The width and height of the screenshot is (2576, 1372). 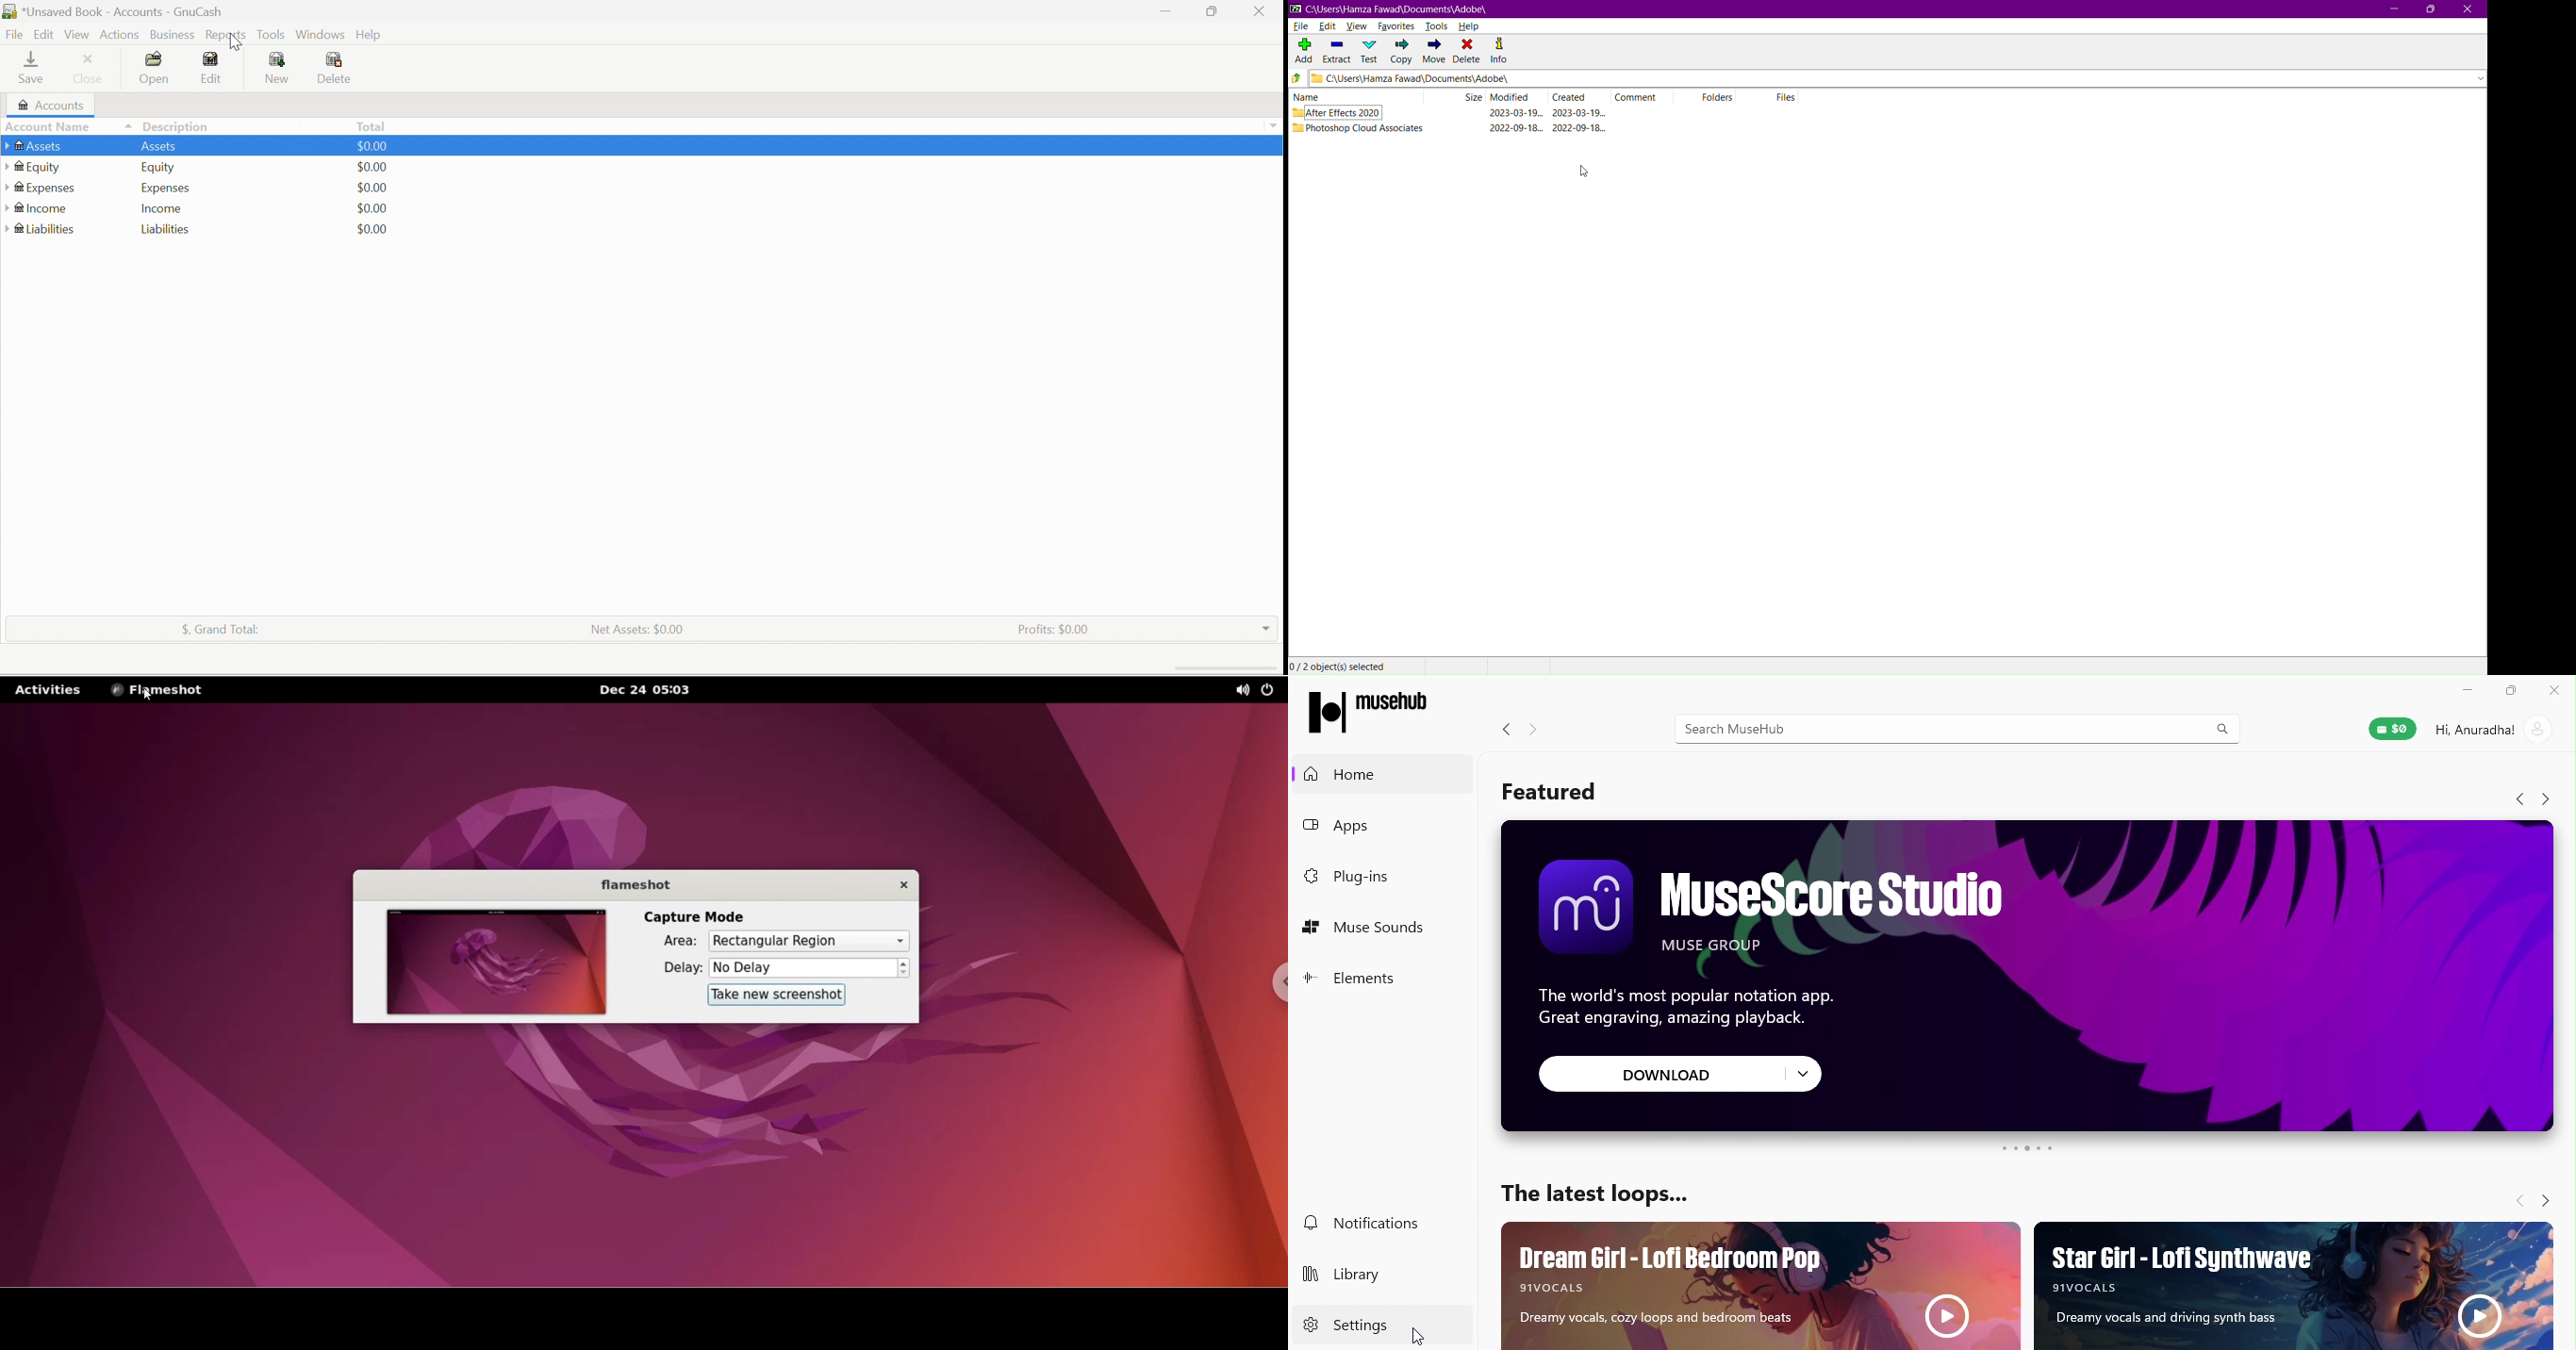 I want to click on created date & time, so click(x=1579, y=113).